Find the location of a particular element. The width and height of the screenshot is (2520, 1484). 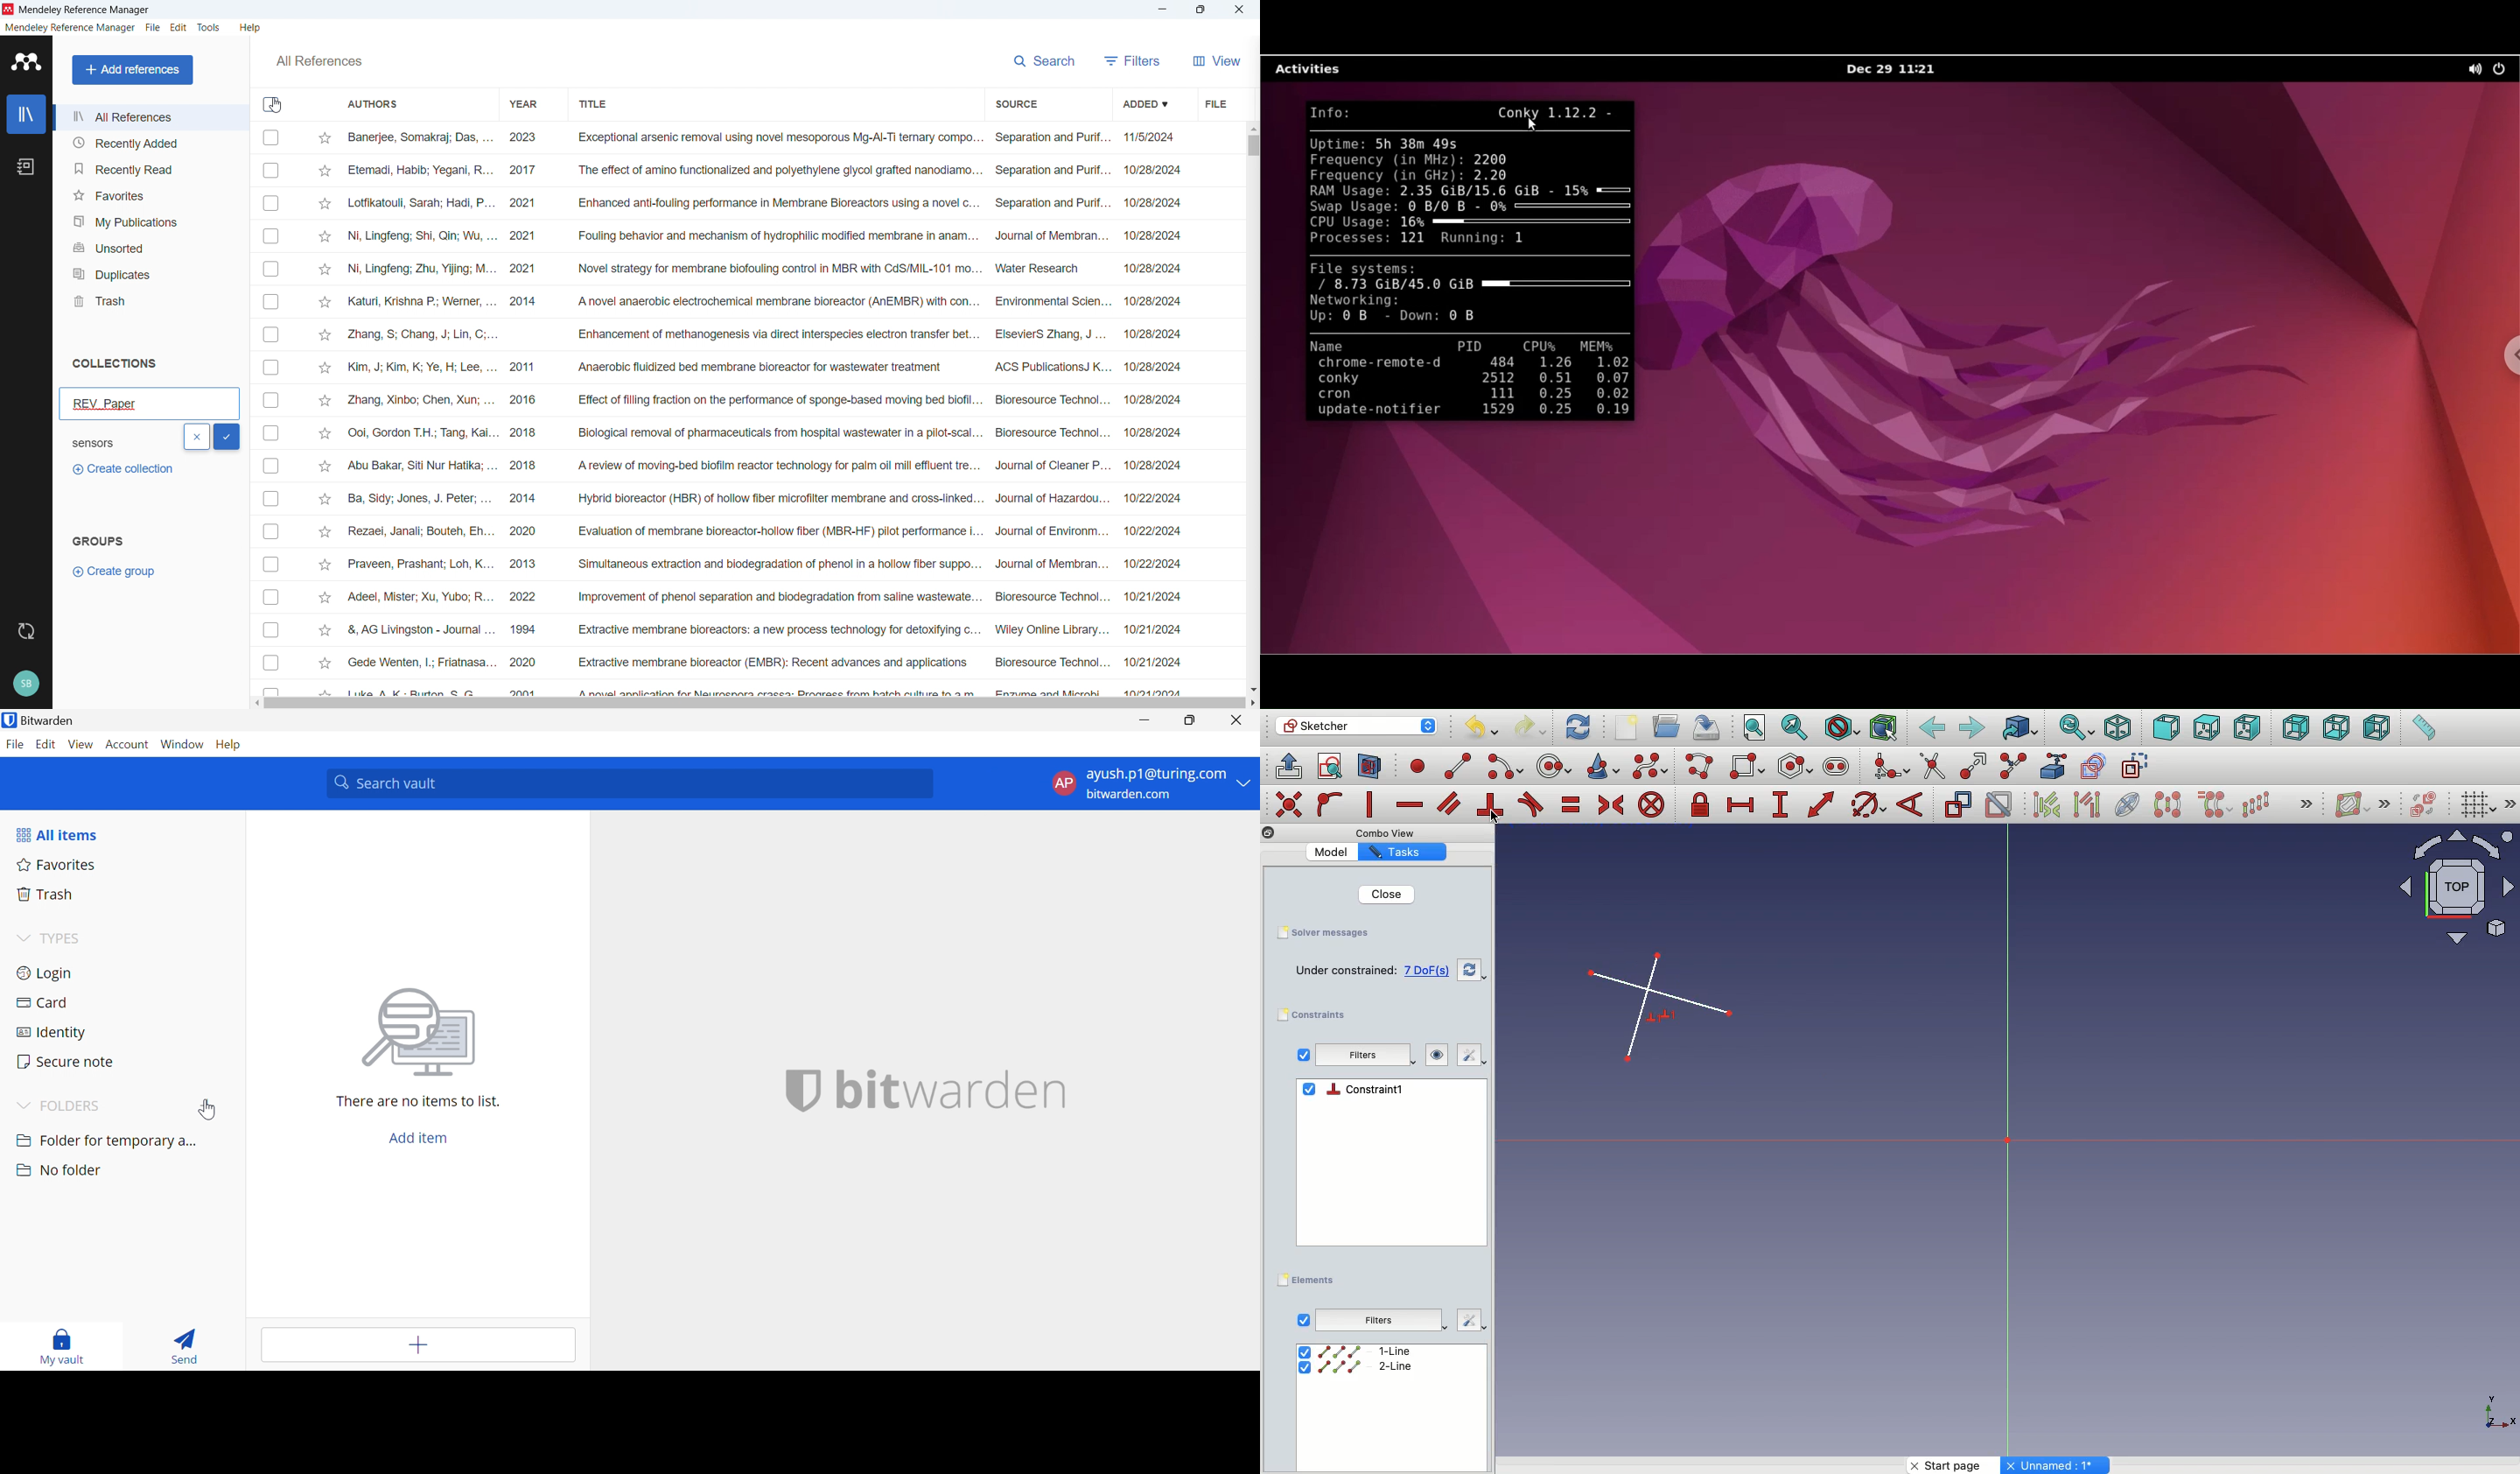

Drop Down is located at coordinates (21, 937).